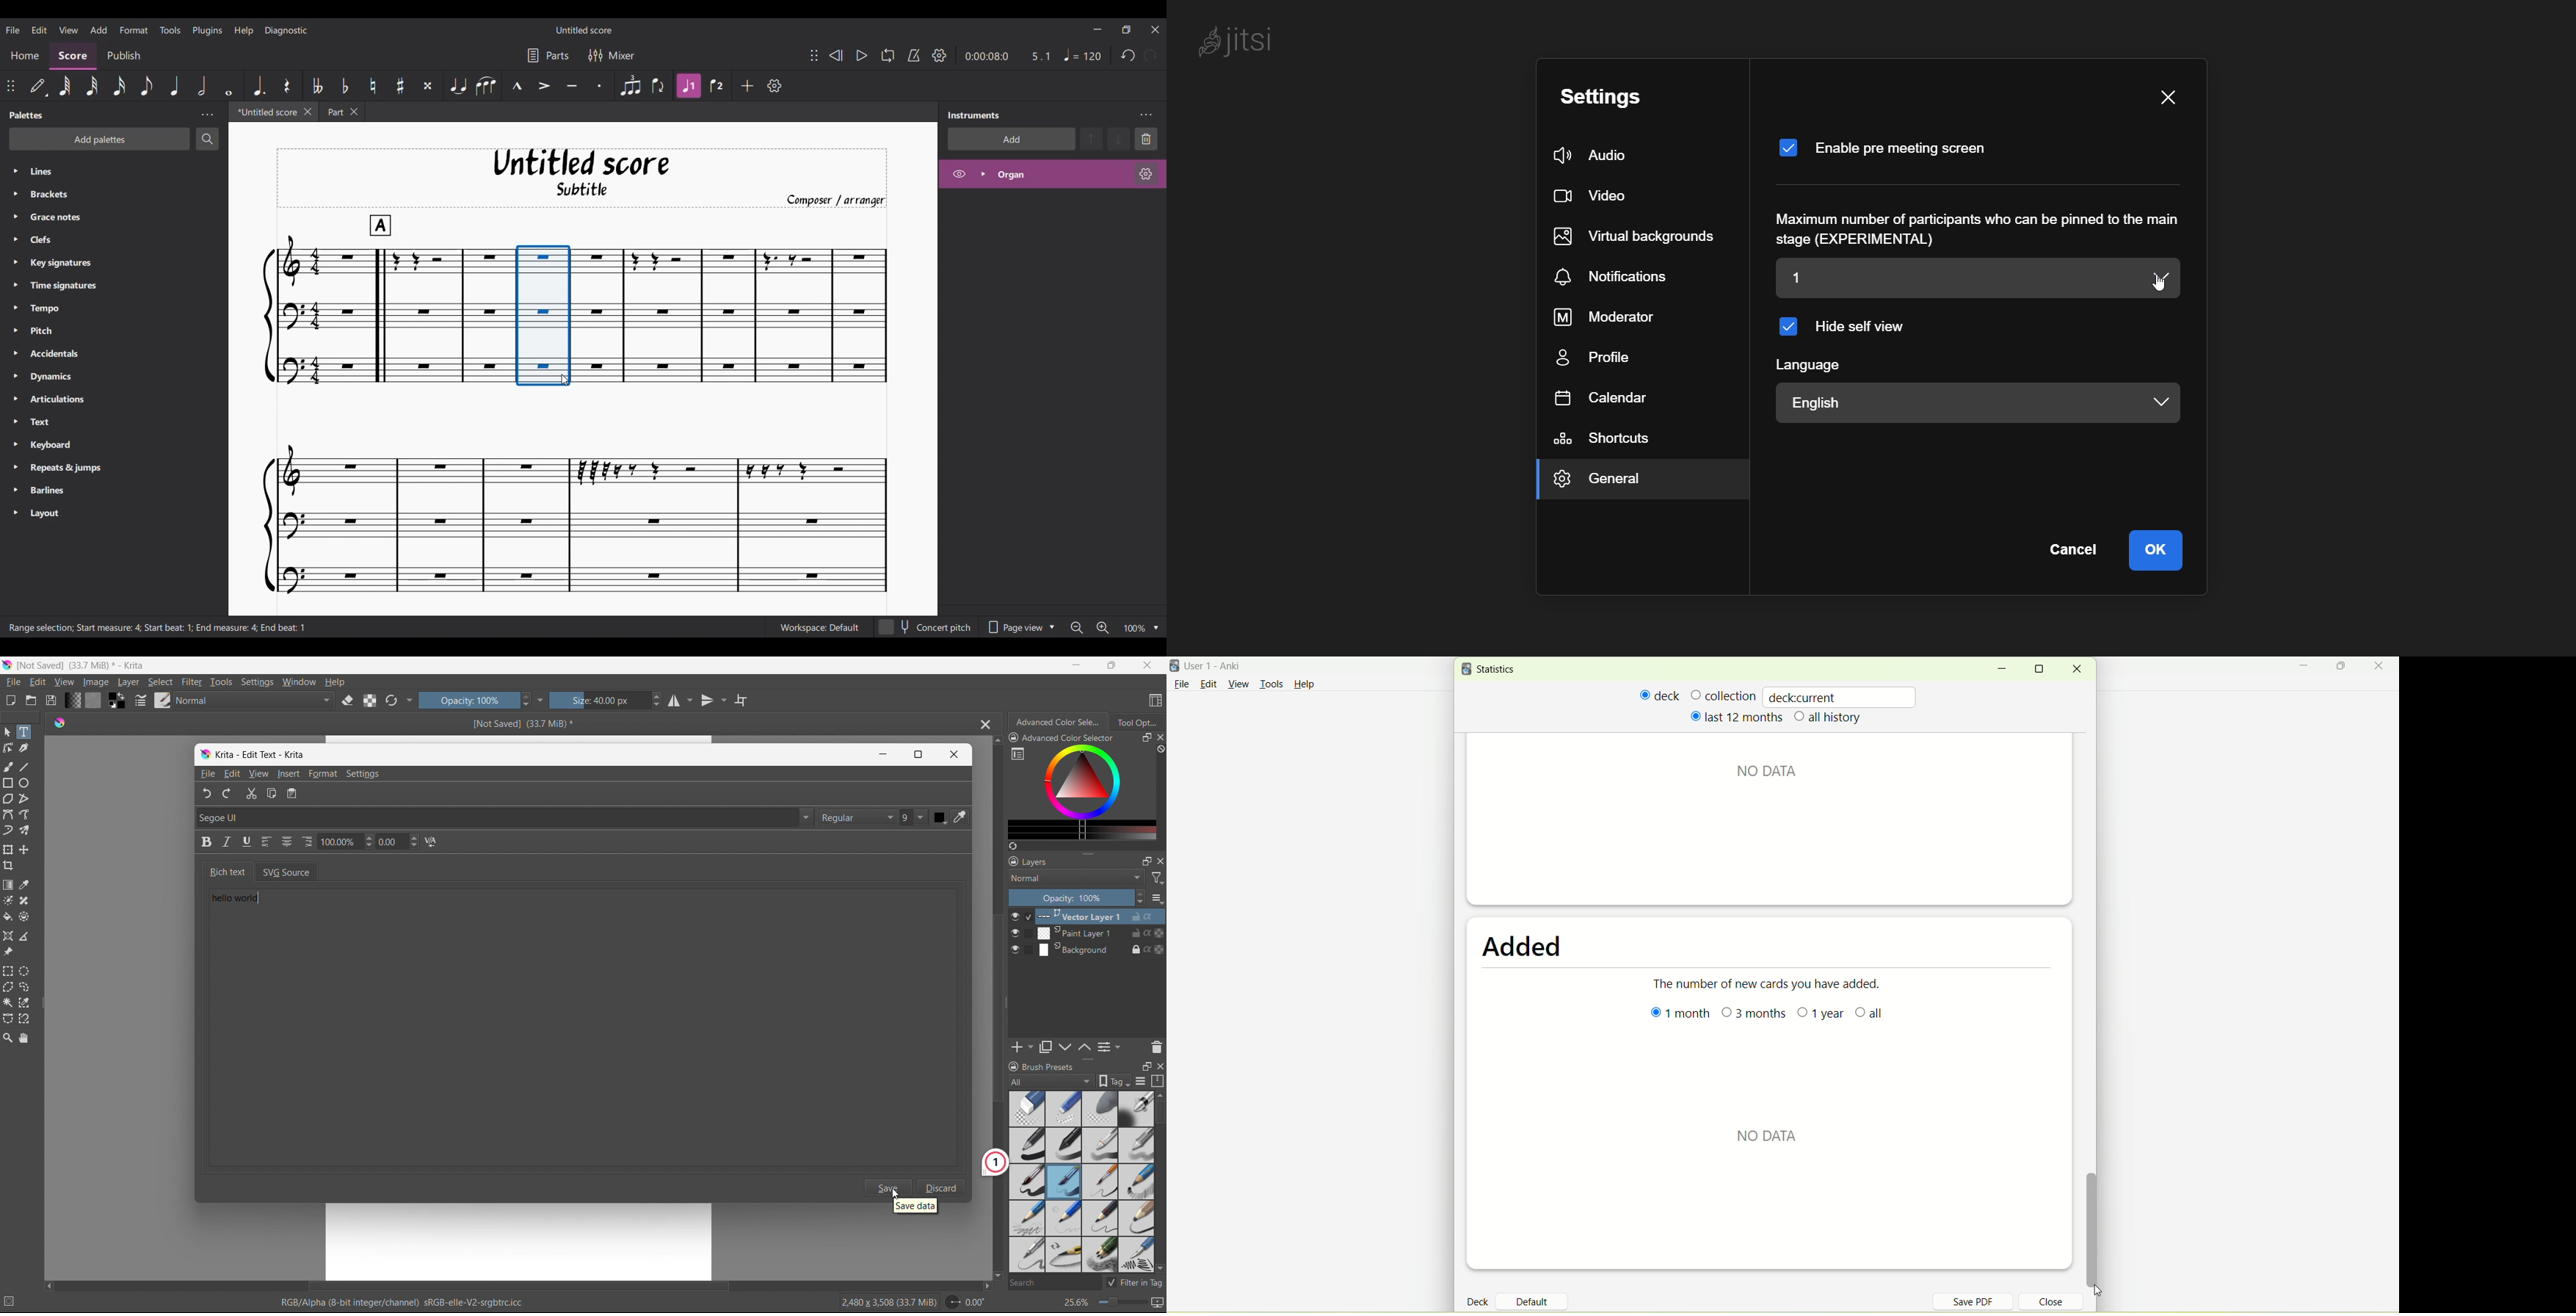 The height and width of the screenshot is (1316, 2576). I want to click on User 1- Anki, so click(1221, 668).